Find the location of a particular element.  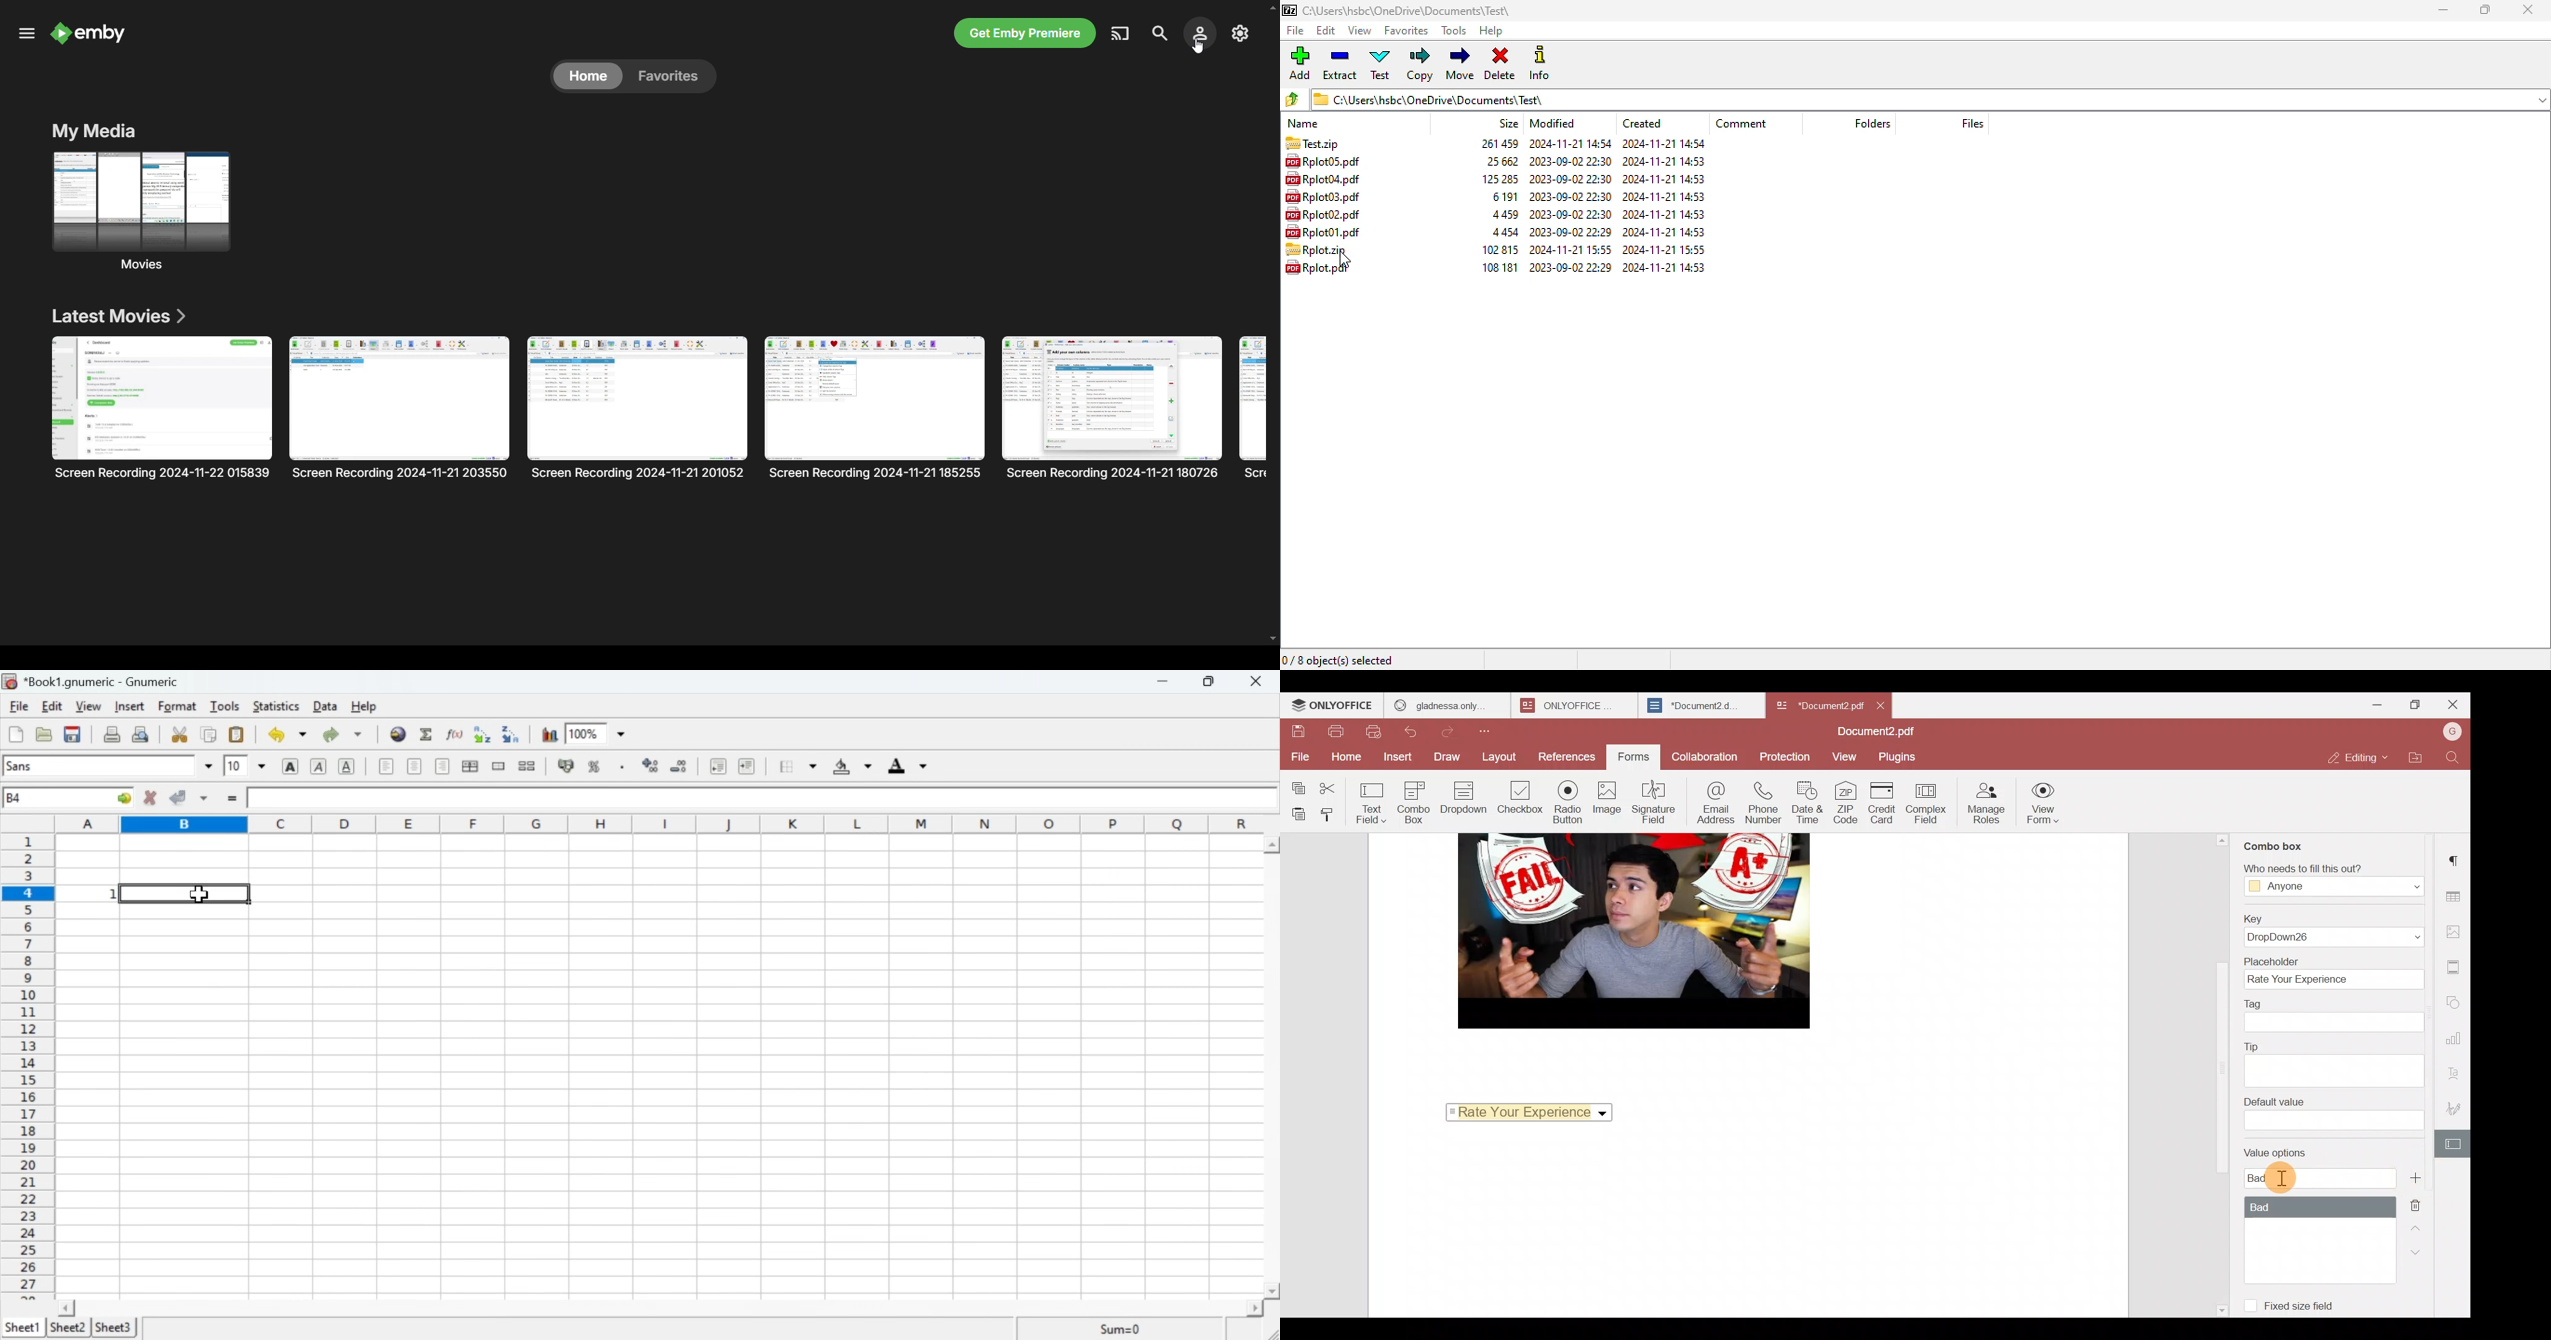

= is located at coordinates (231, 800).